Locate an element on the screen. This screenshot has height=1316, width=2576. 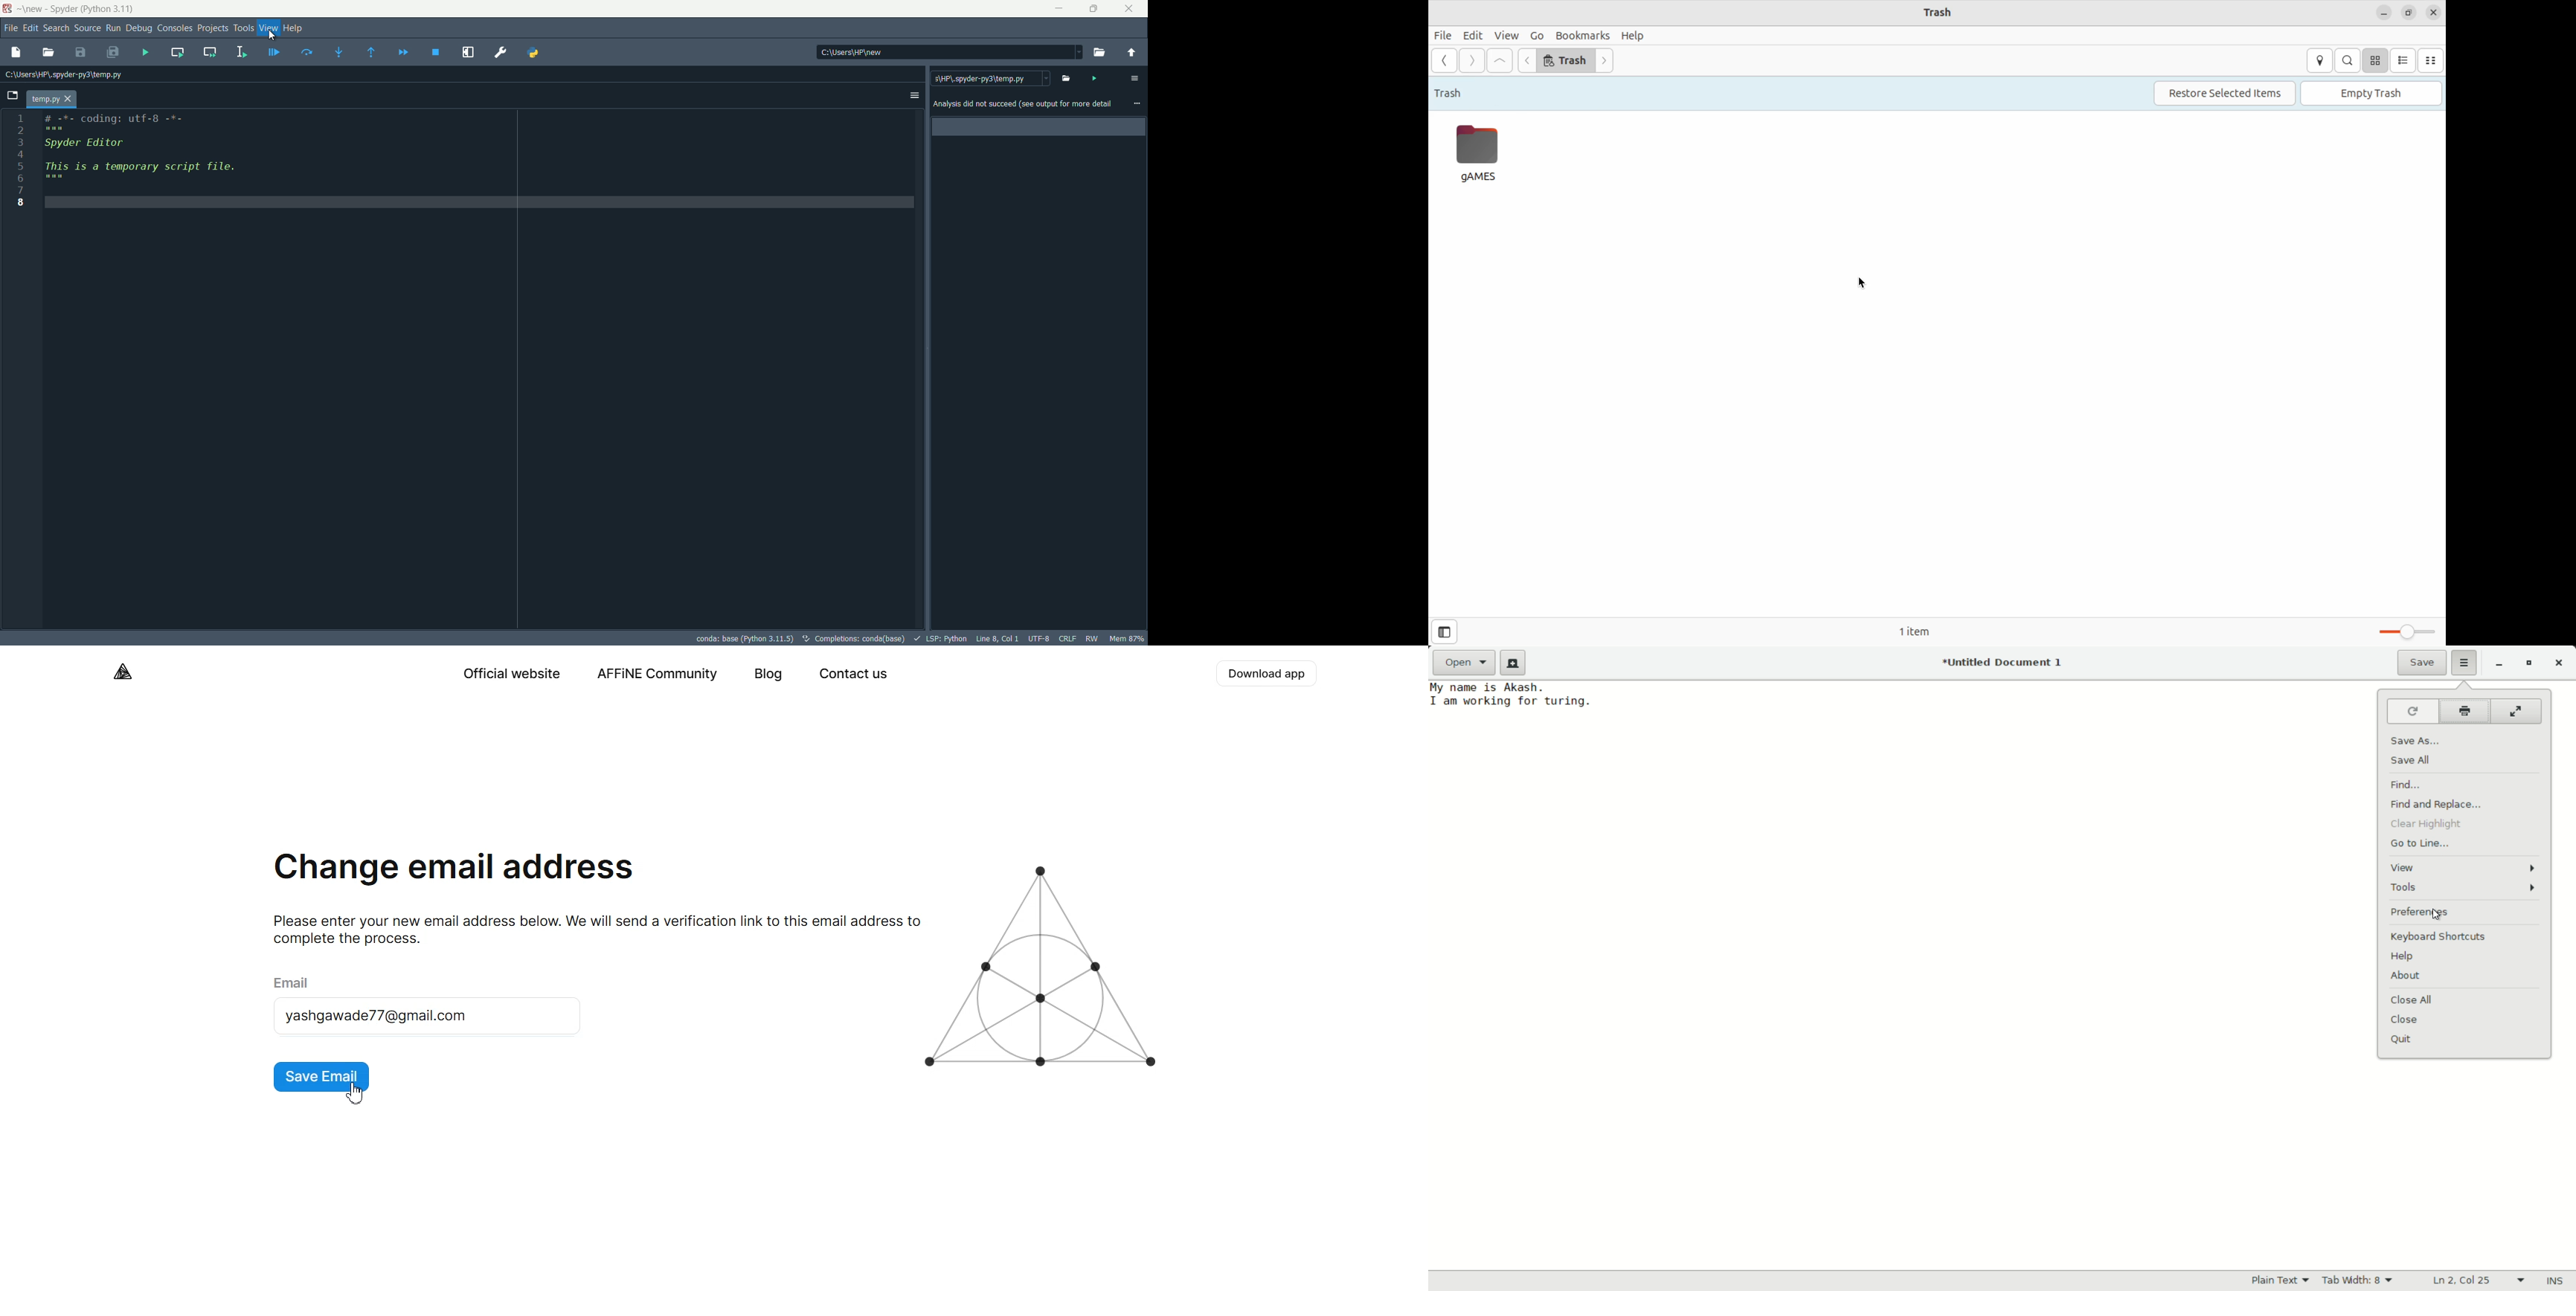
debug menu is located at coordinates (139, 27).